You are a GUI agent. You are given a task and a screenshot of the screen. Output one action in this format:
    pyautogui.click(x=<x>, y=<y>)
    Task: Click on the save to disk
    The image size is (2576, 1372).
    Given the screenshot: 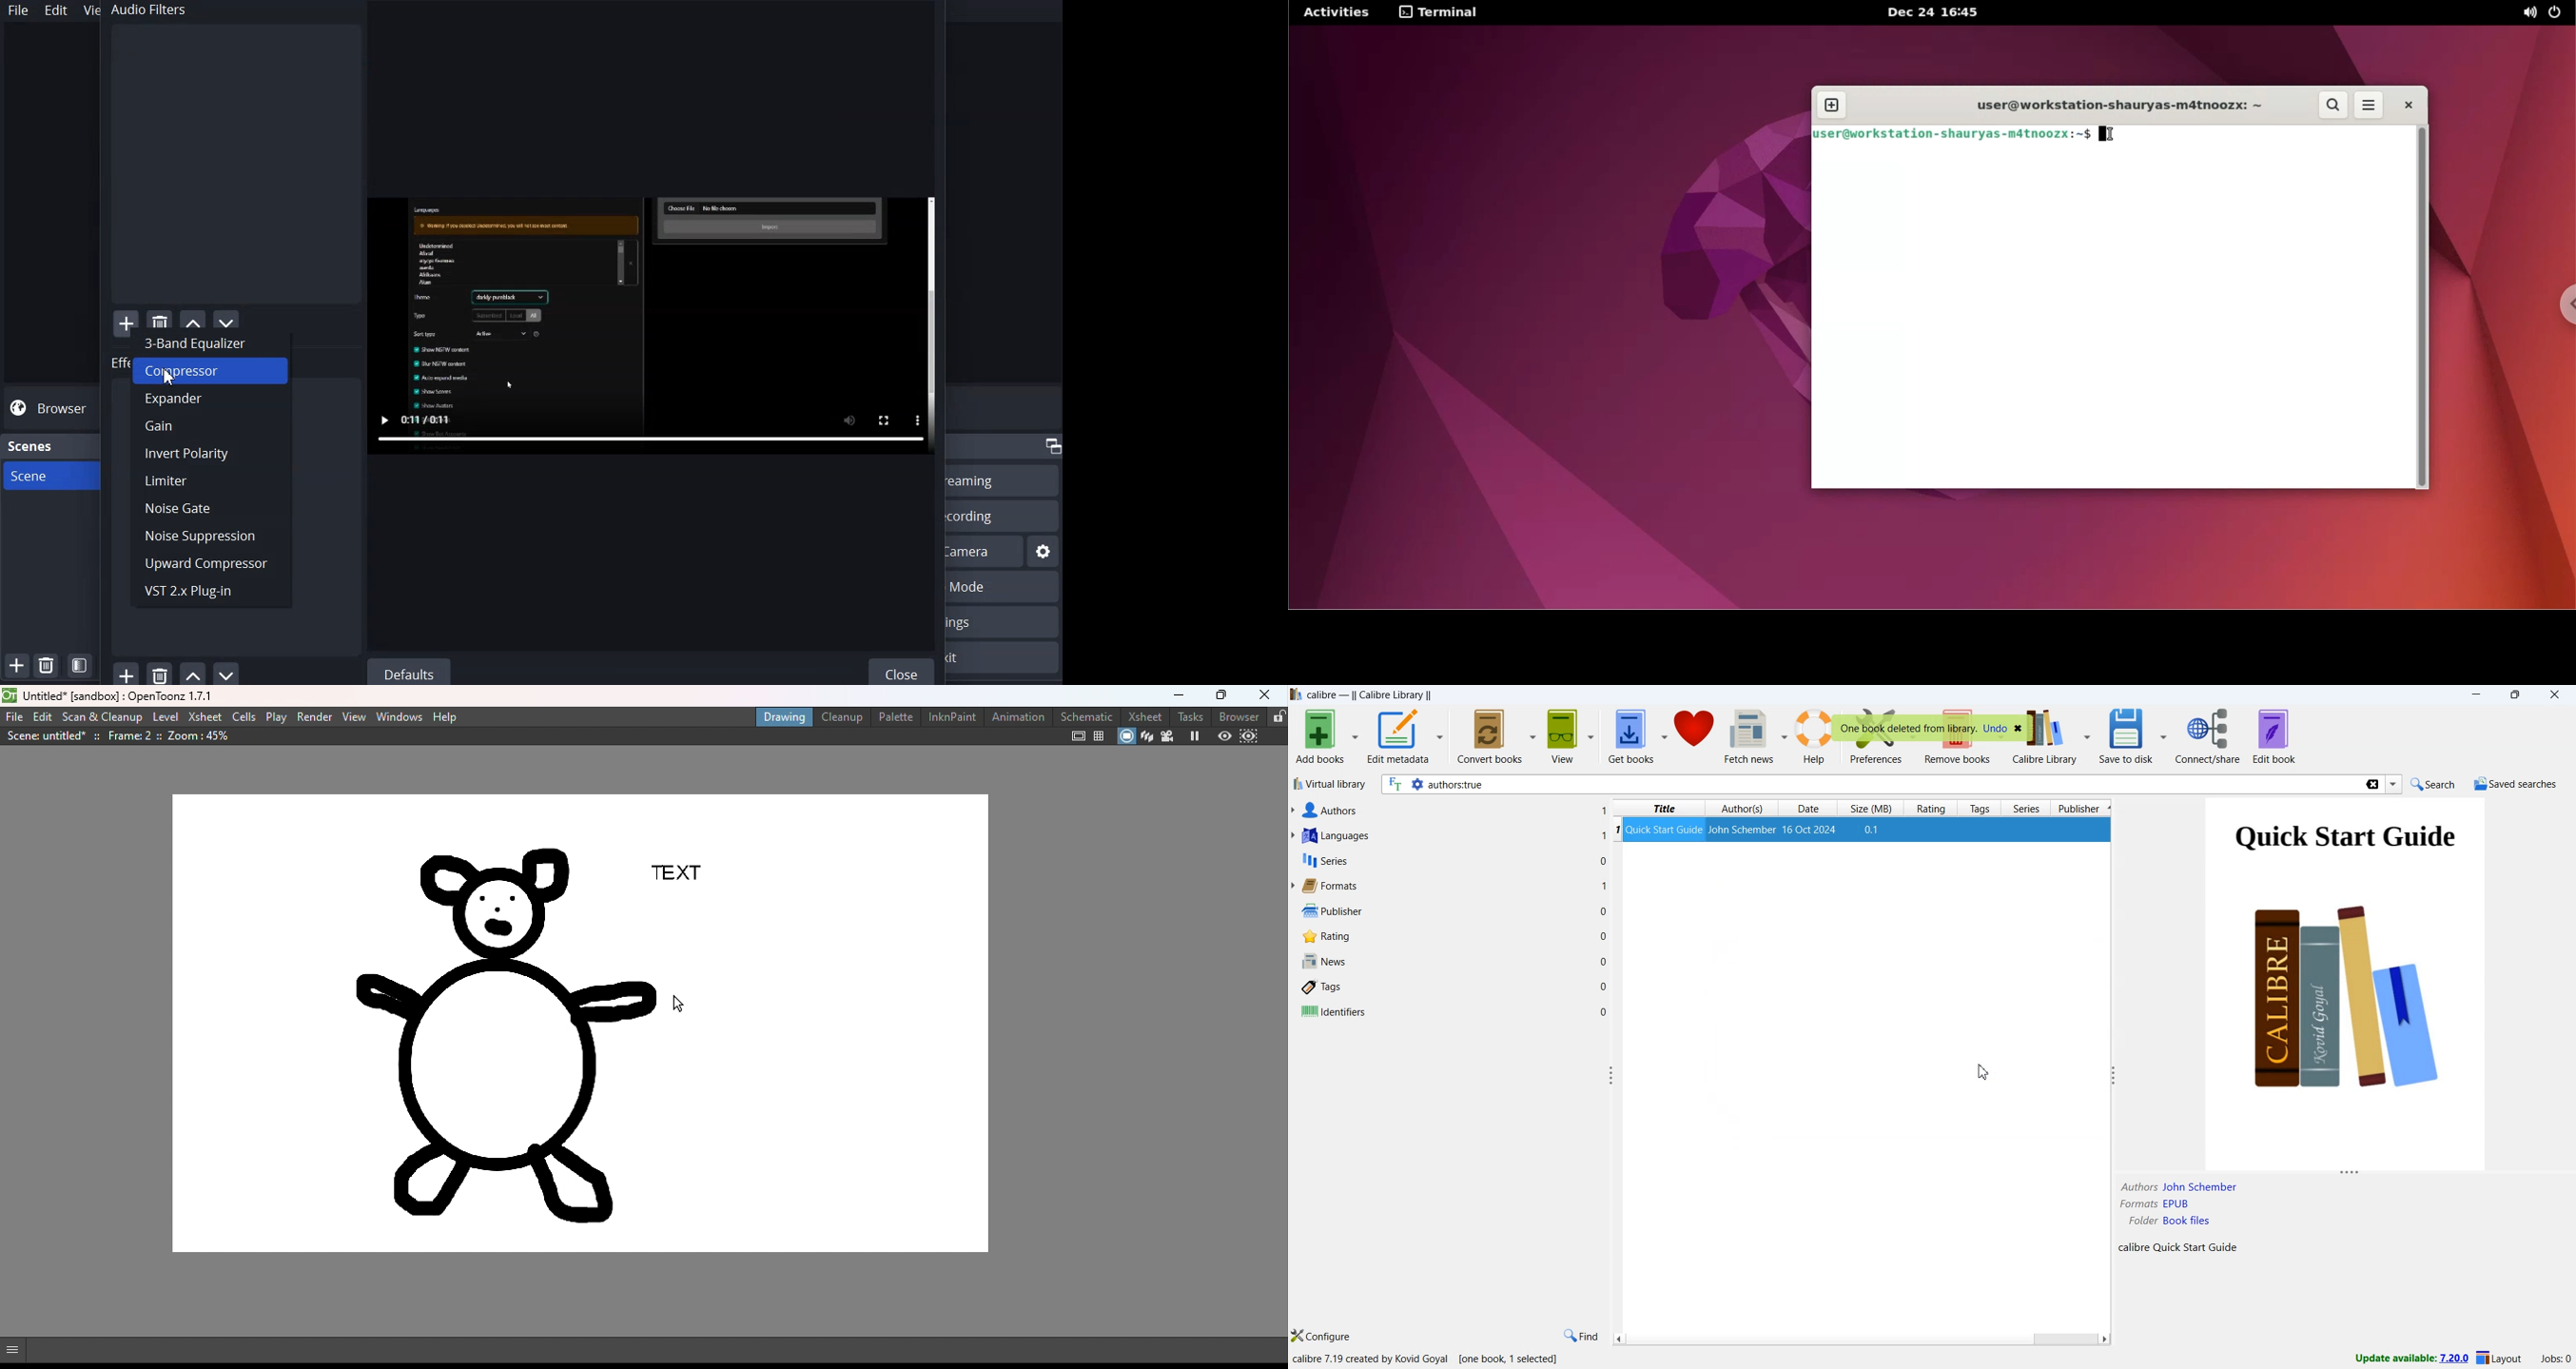 What is the action you would take?
    pyautogui.click(x=2133, y=737)
    